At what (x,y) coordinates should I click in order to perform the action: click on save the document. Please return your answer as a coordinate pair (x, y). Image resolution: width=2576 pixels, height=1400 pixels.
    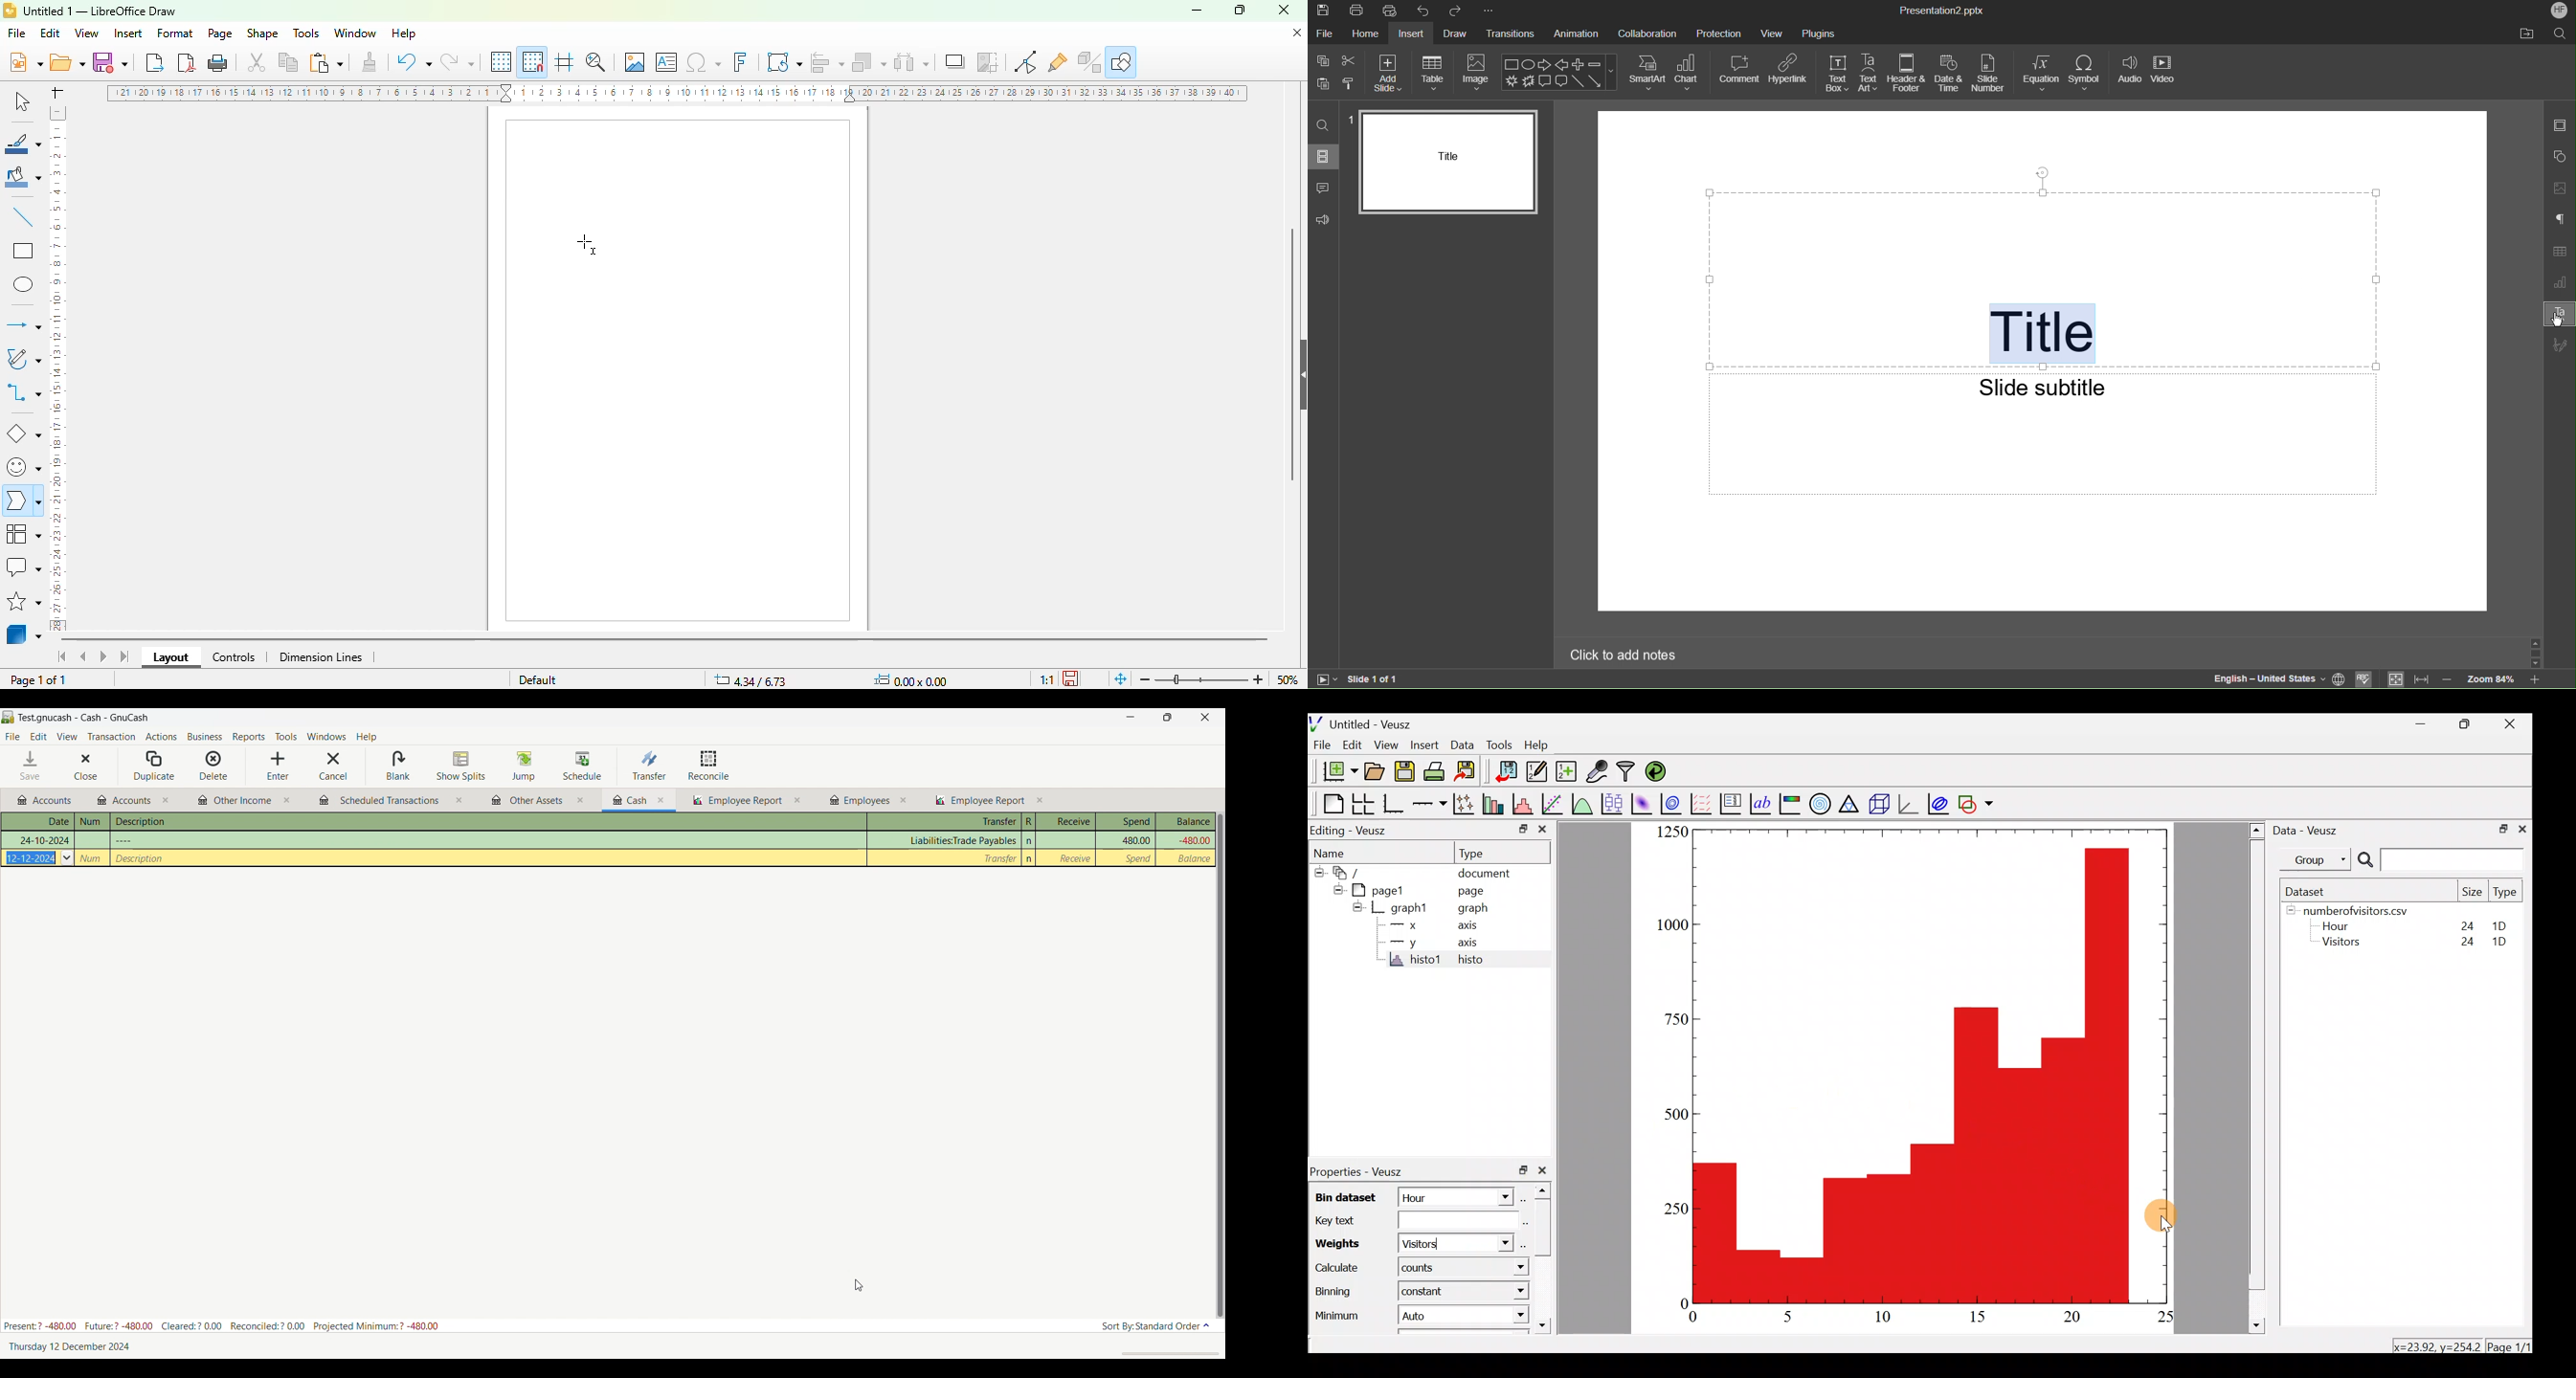
    Looking at the image, I should click on (1405, 773).